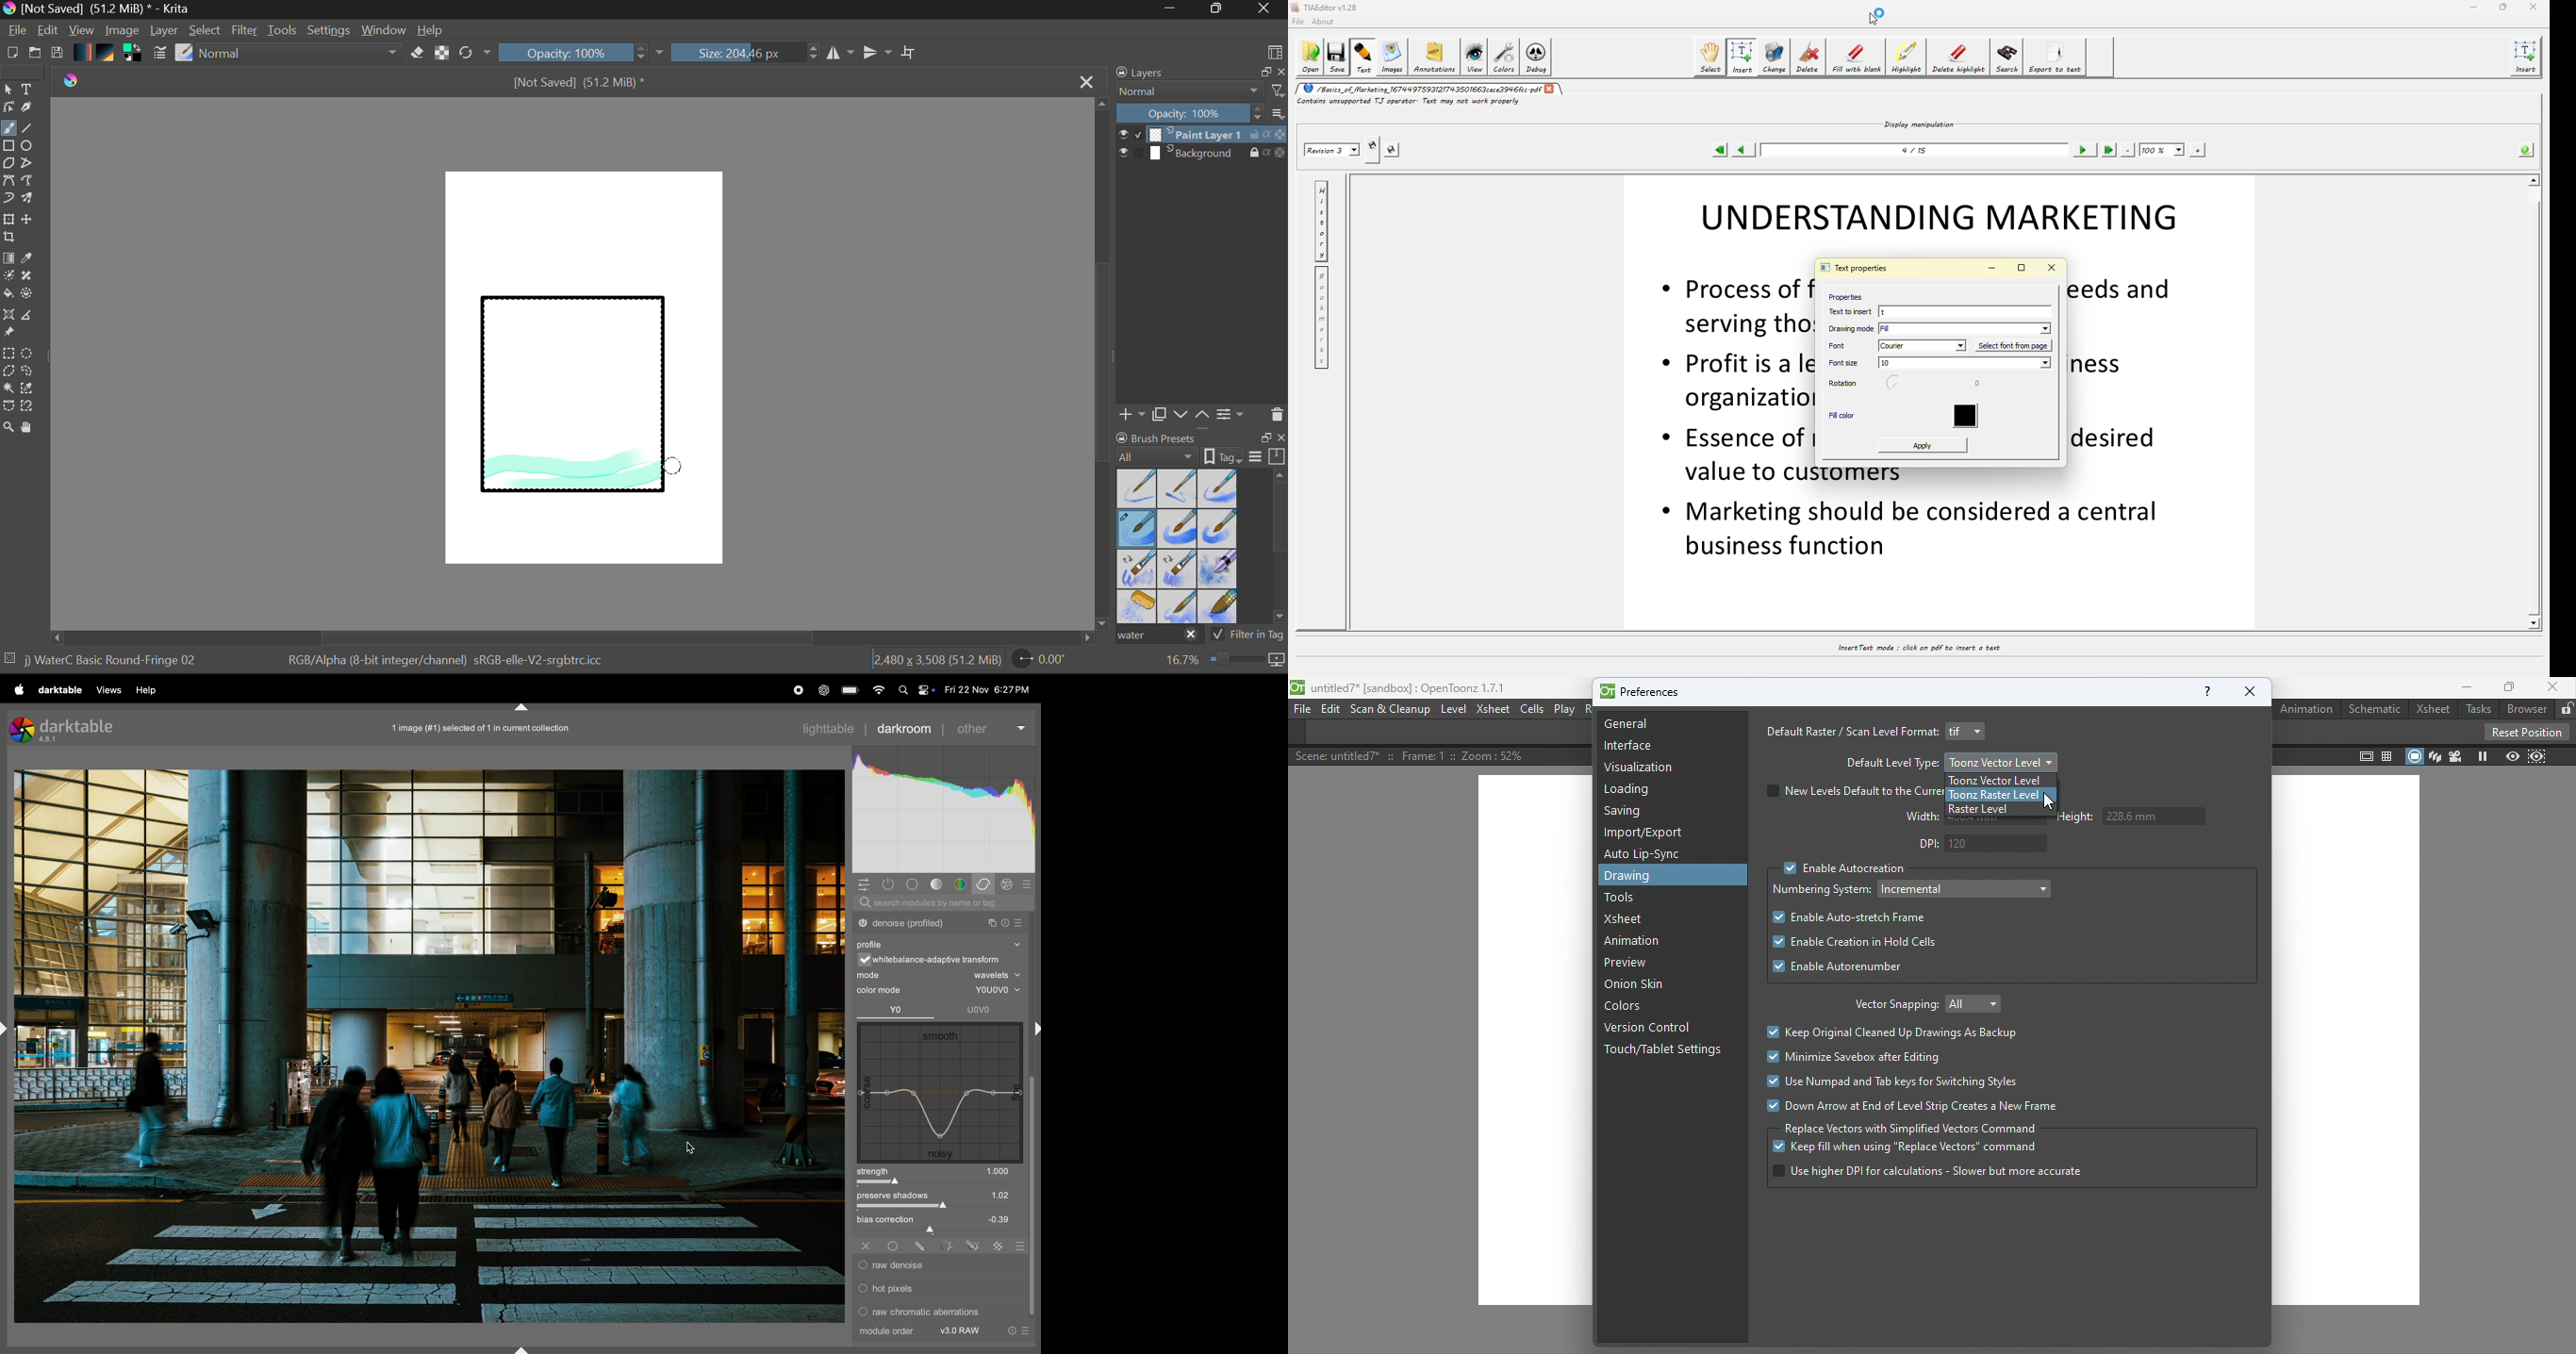  I want to click on Water C - Spread, so click(1179, 607).